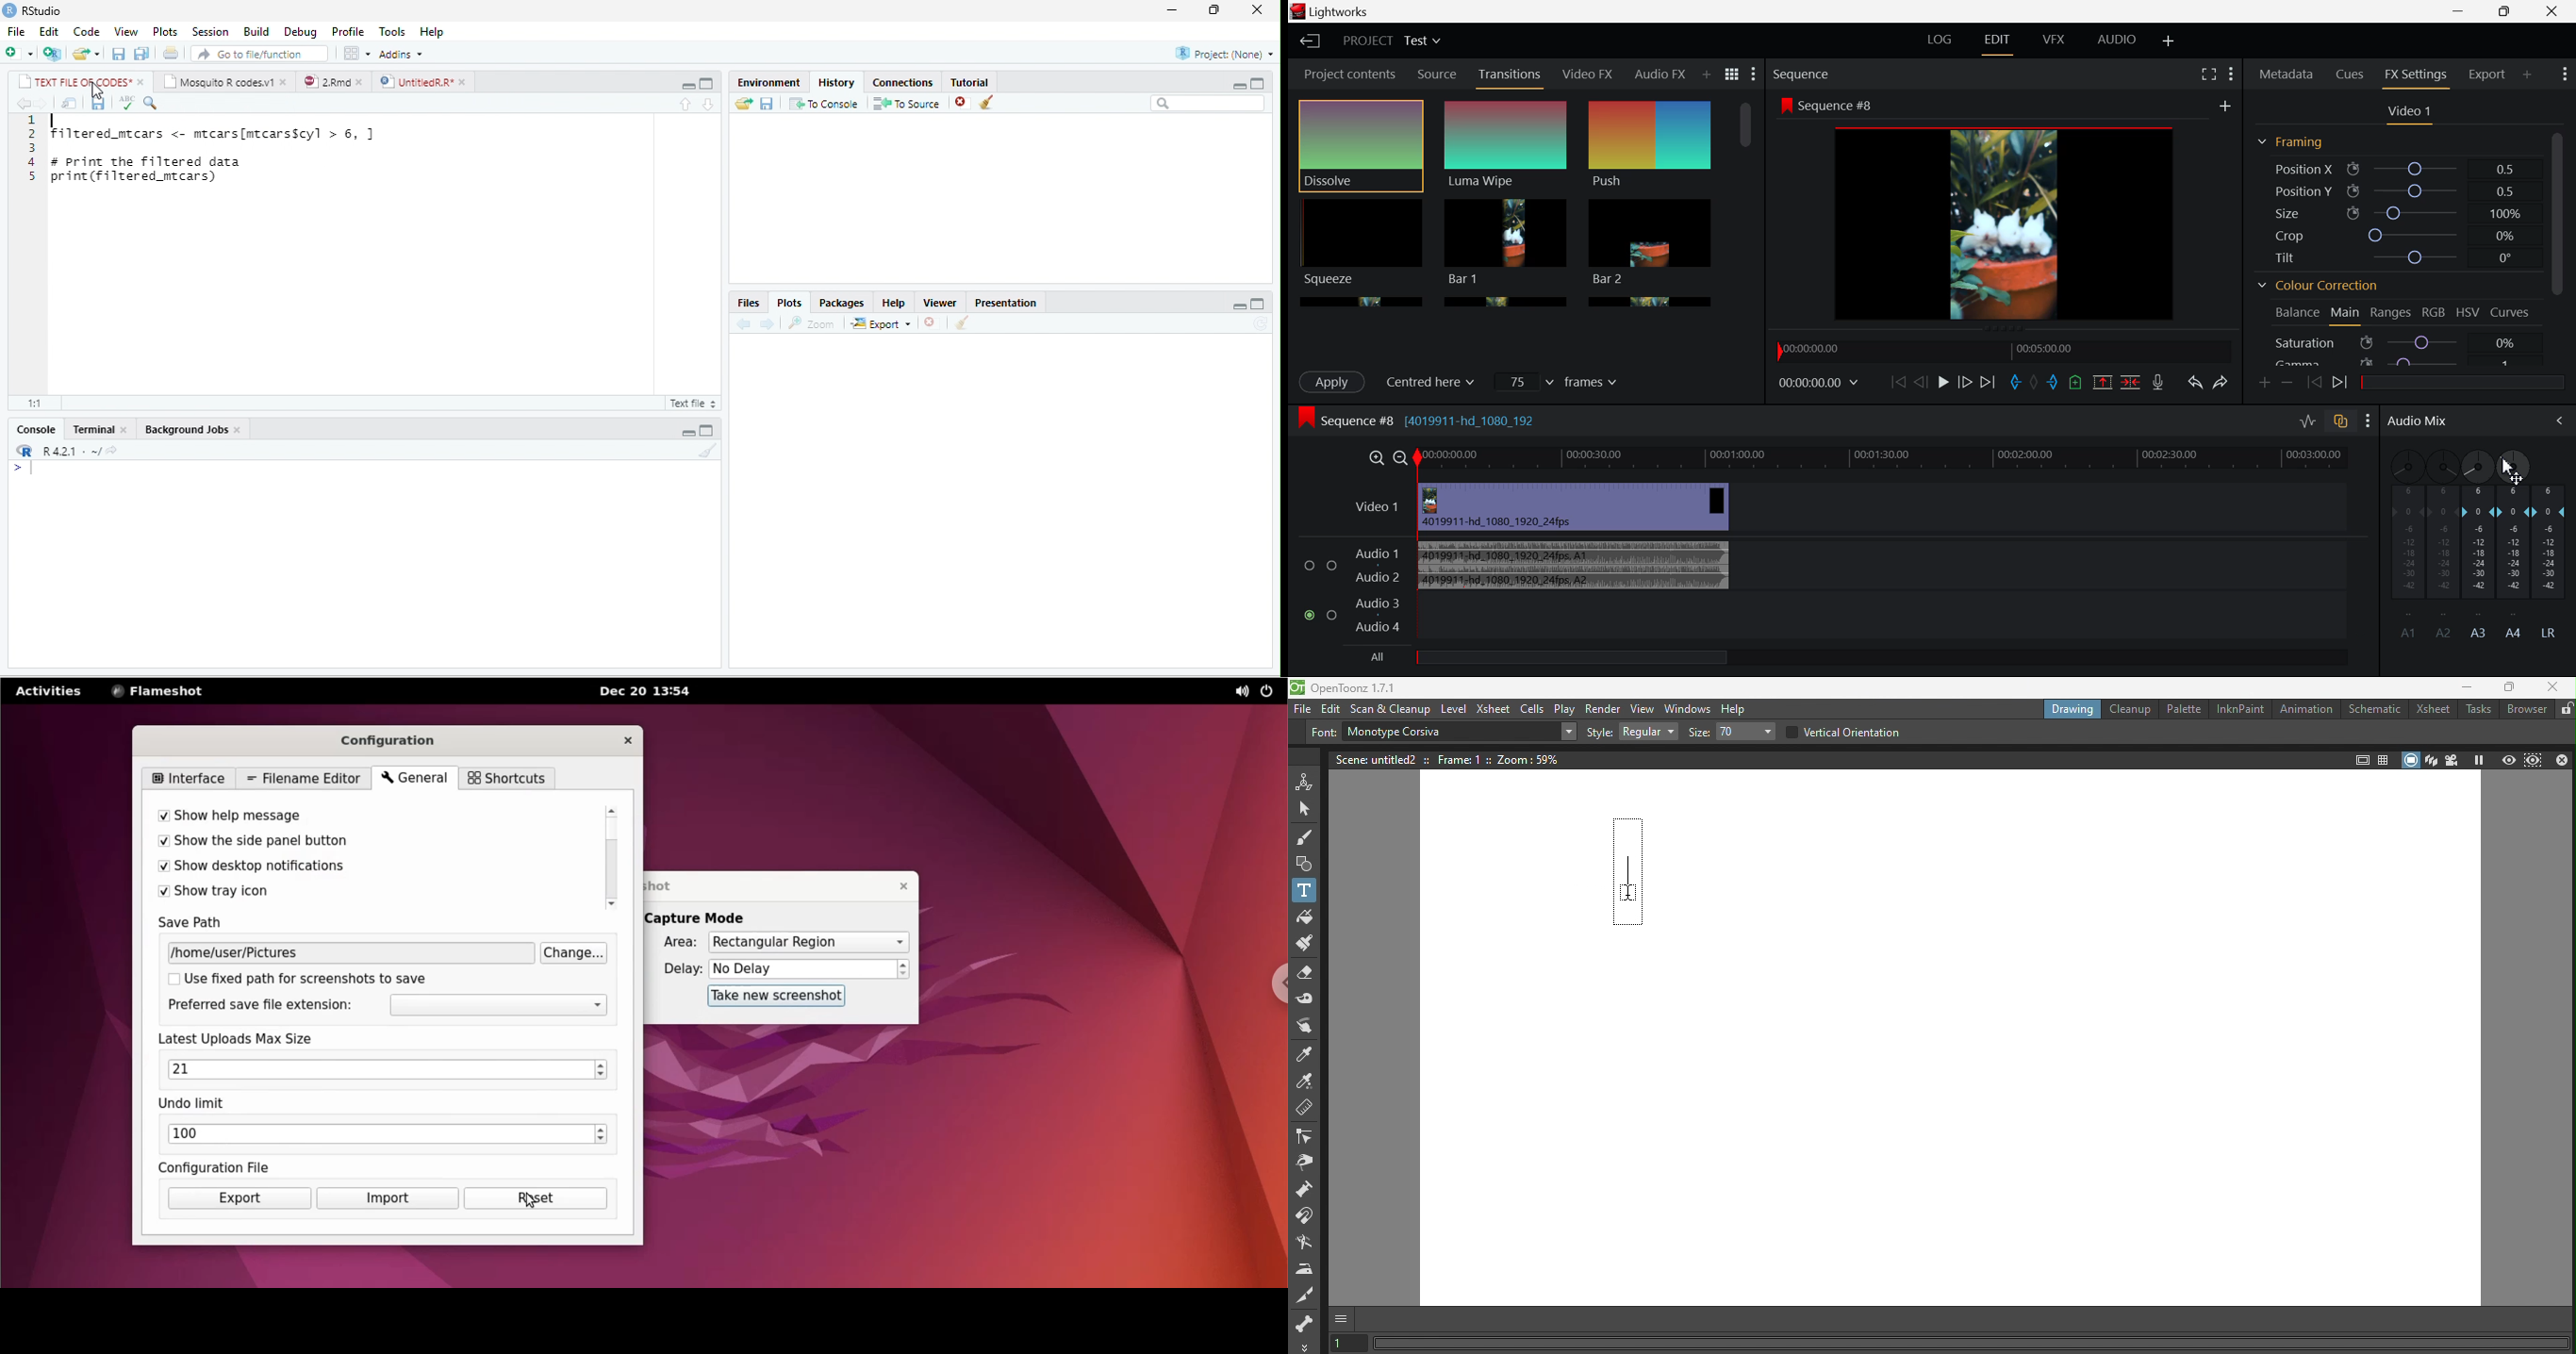 The height and width of the screenshot is (1372, 2576). Describe the element at coordinates (1897, 382) in the screenshot. I see `To start` at that location.